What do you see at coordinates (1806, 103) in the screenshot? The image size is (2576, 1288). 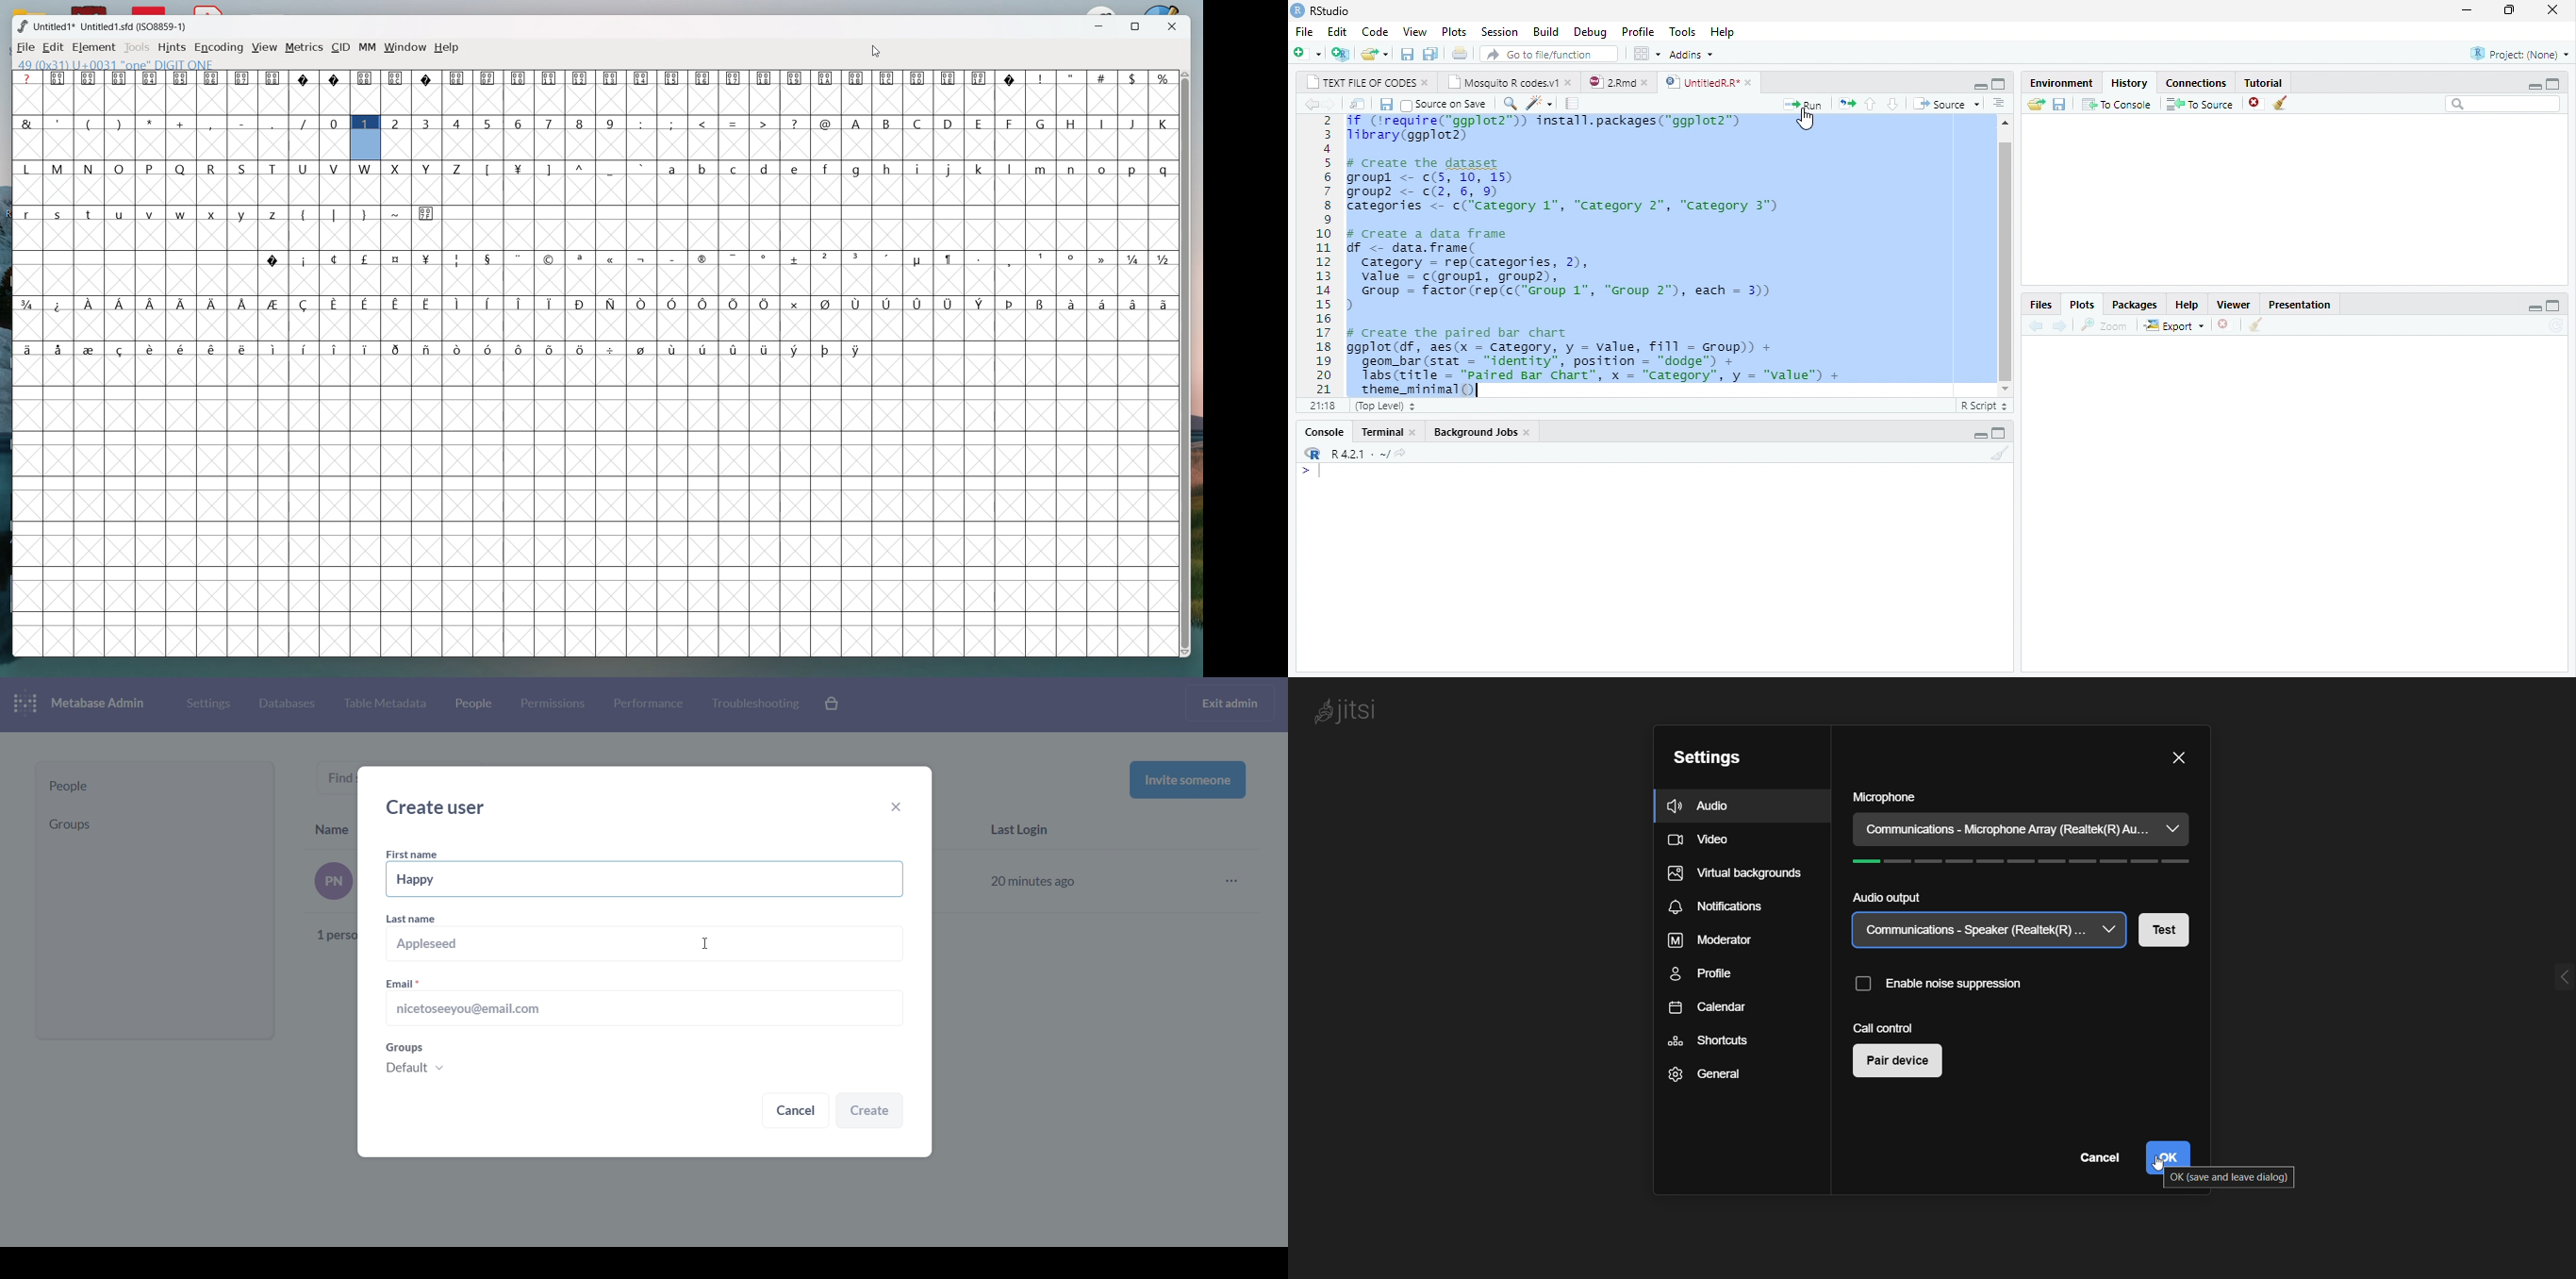 I see `run` at bounding box center [1806, 103].